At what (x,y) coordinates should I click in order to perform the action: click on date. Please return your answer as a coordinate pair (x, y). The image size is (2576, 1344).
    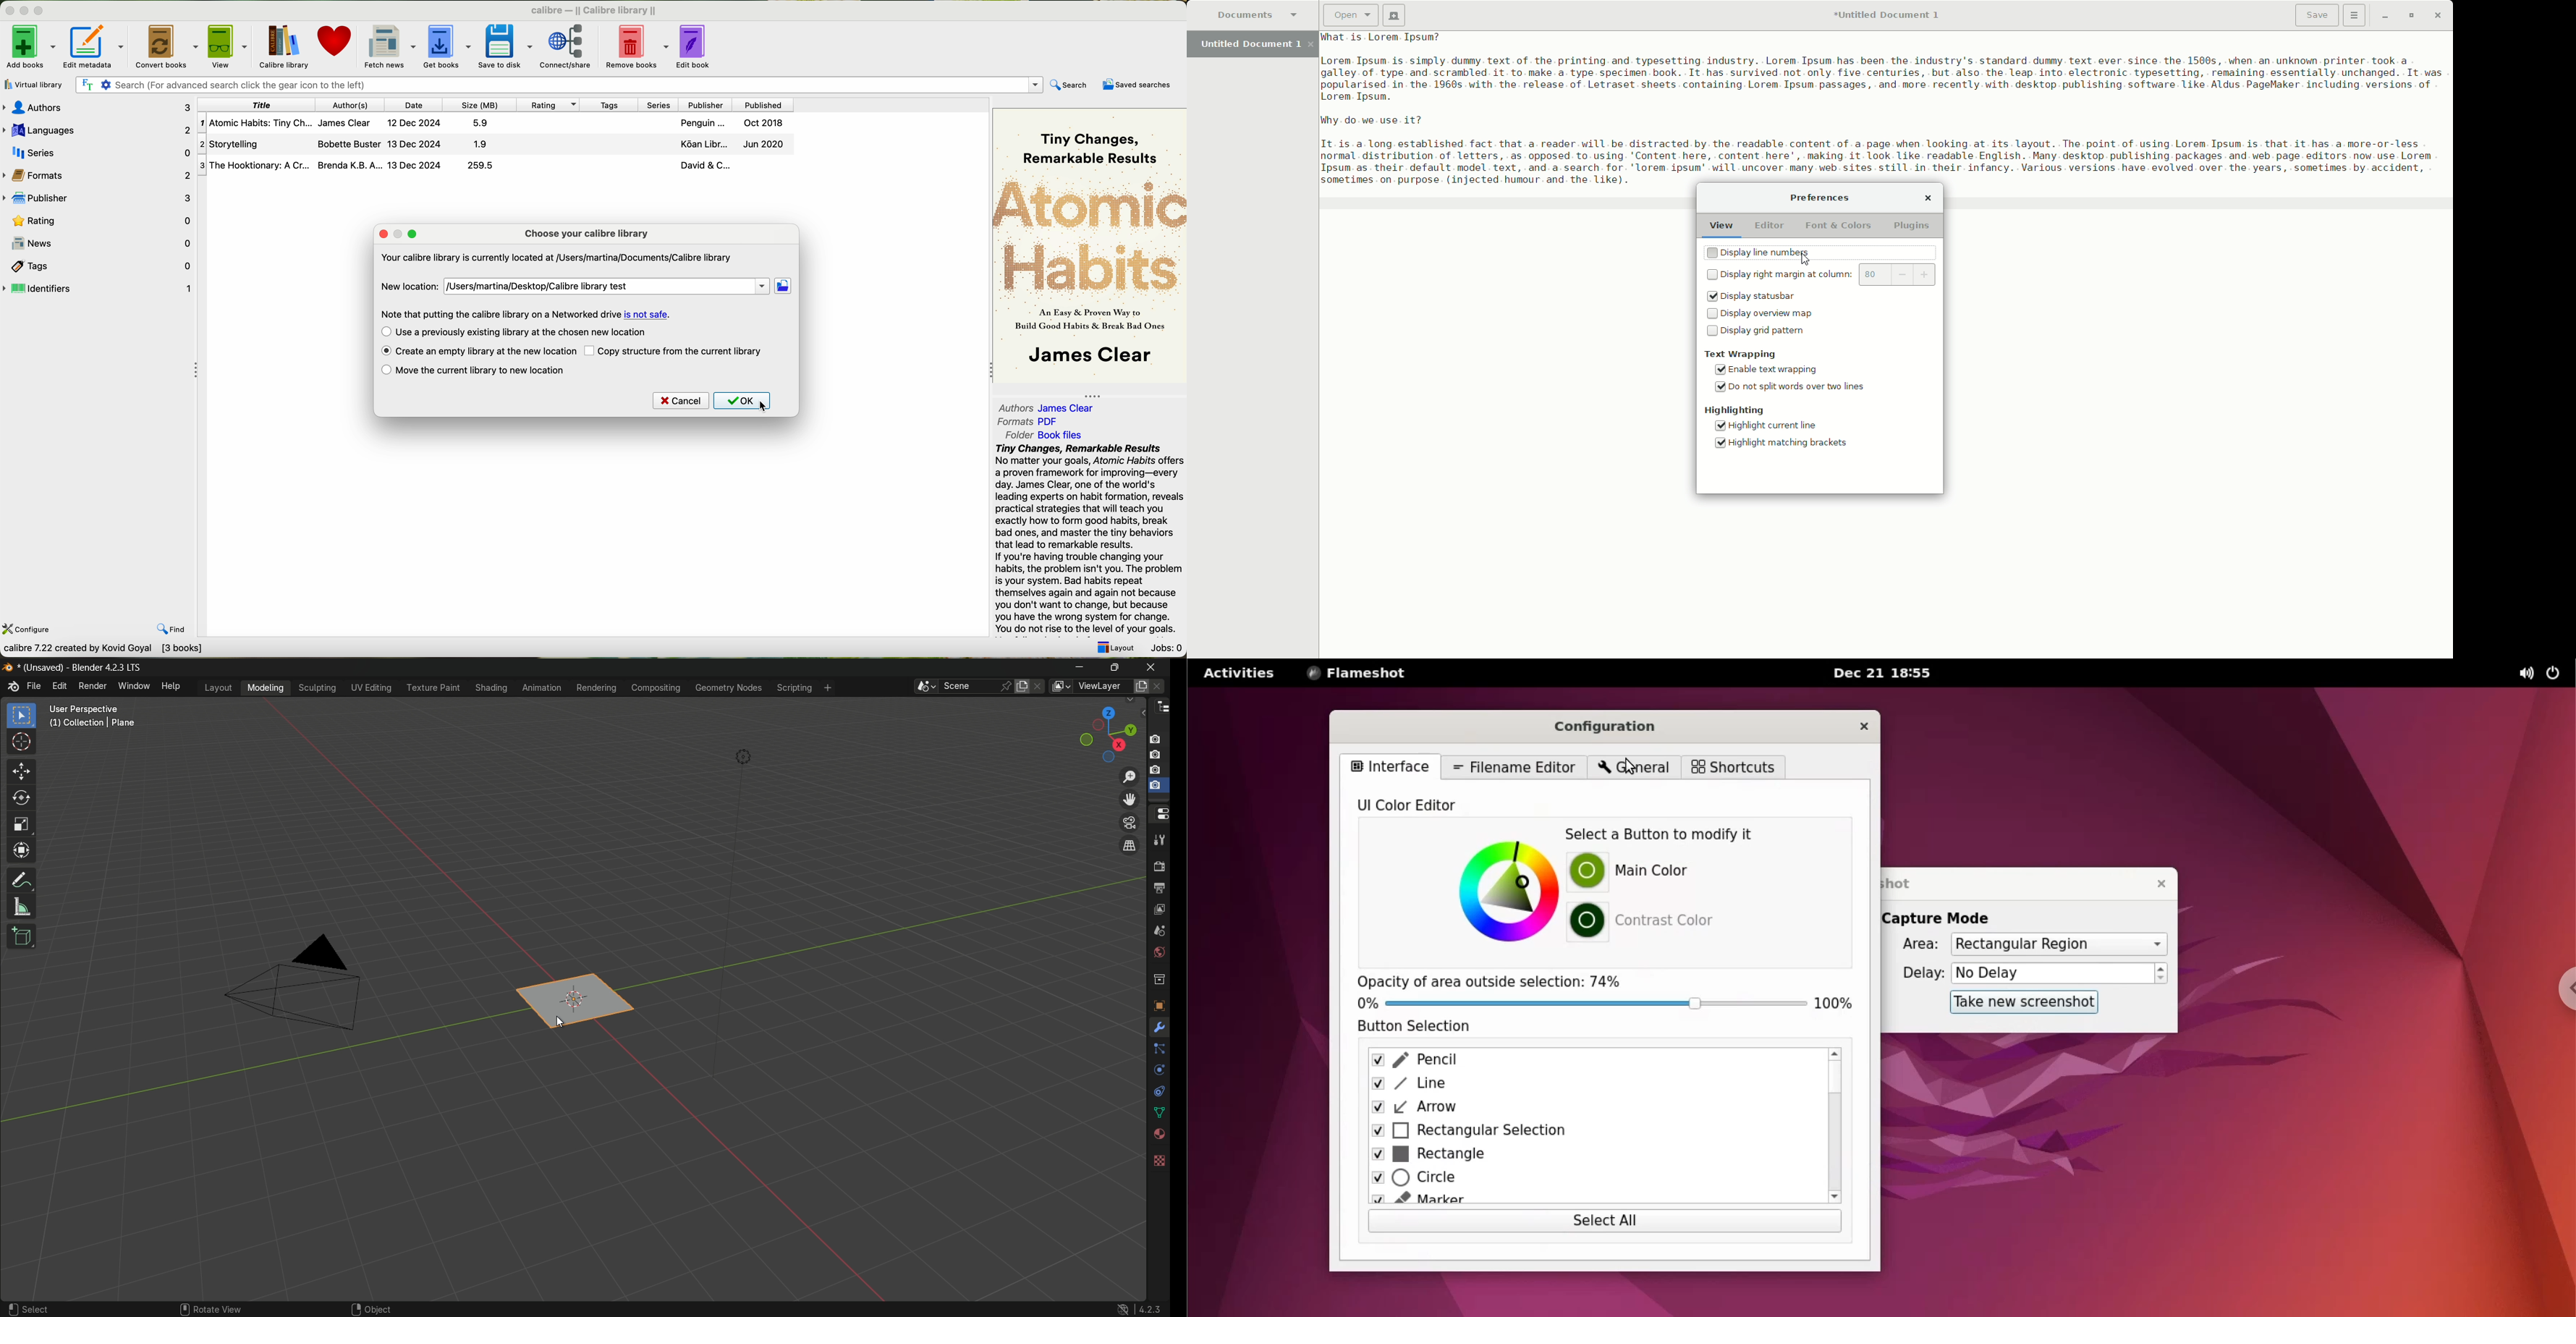
    Looking at the image, I should click on (414, 105).